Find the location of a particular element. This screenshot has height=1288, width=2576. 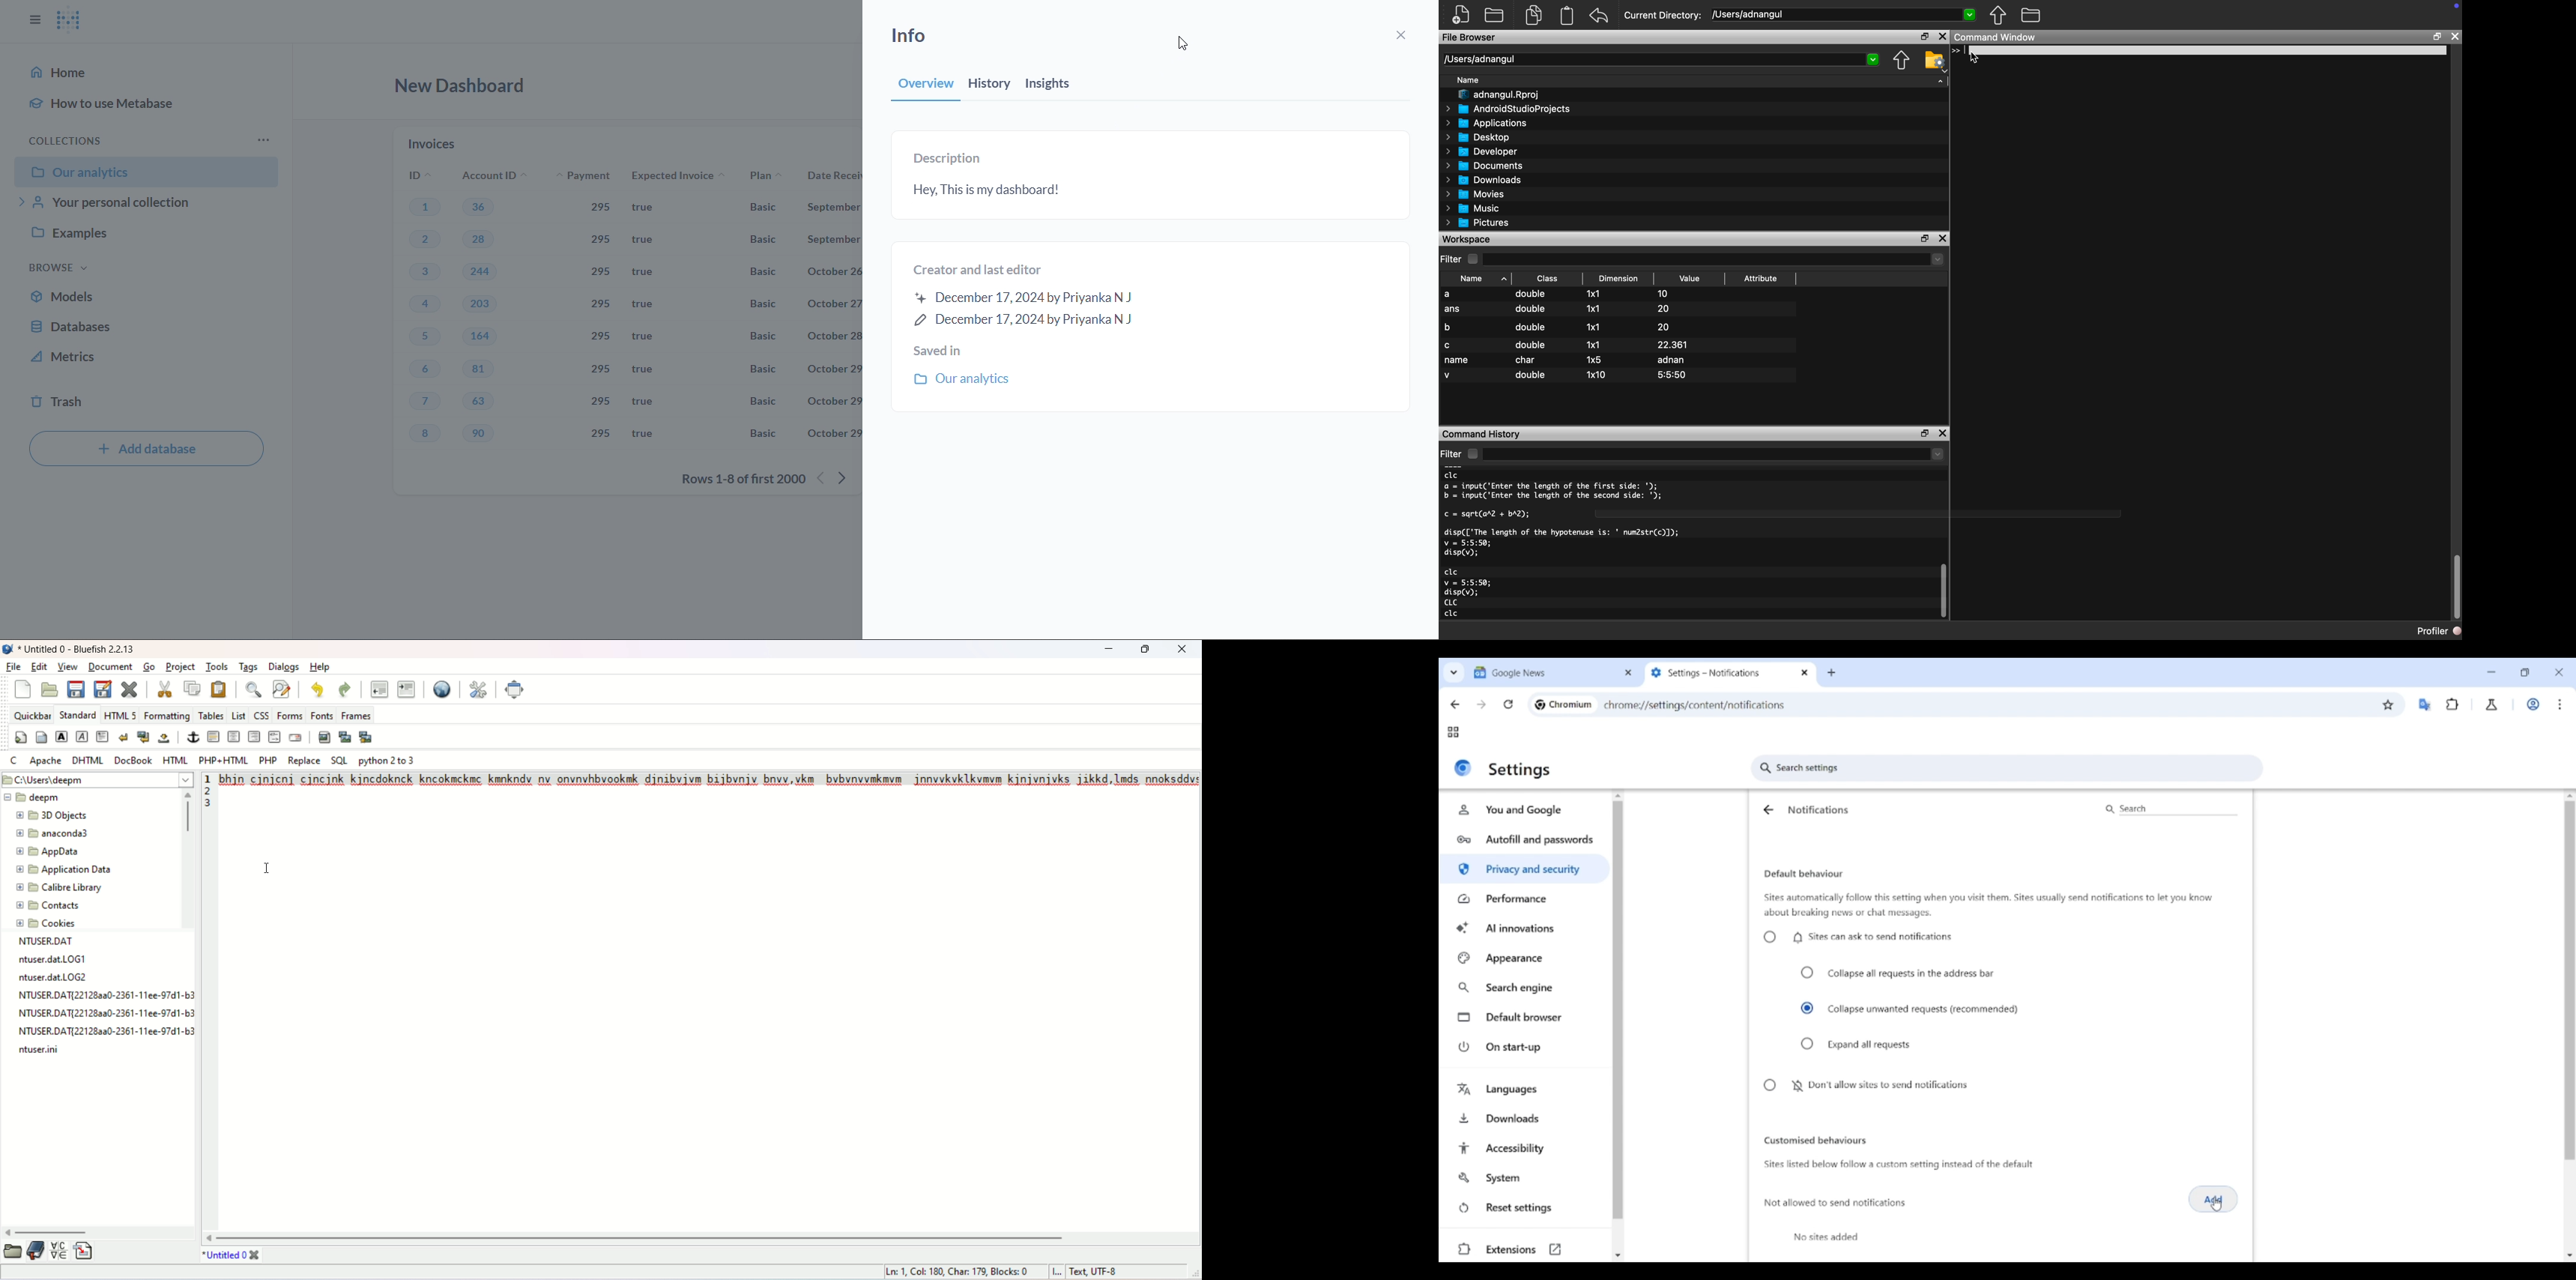

Performance  is located at coordinates (1524, 898).